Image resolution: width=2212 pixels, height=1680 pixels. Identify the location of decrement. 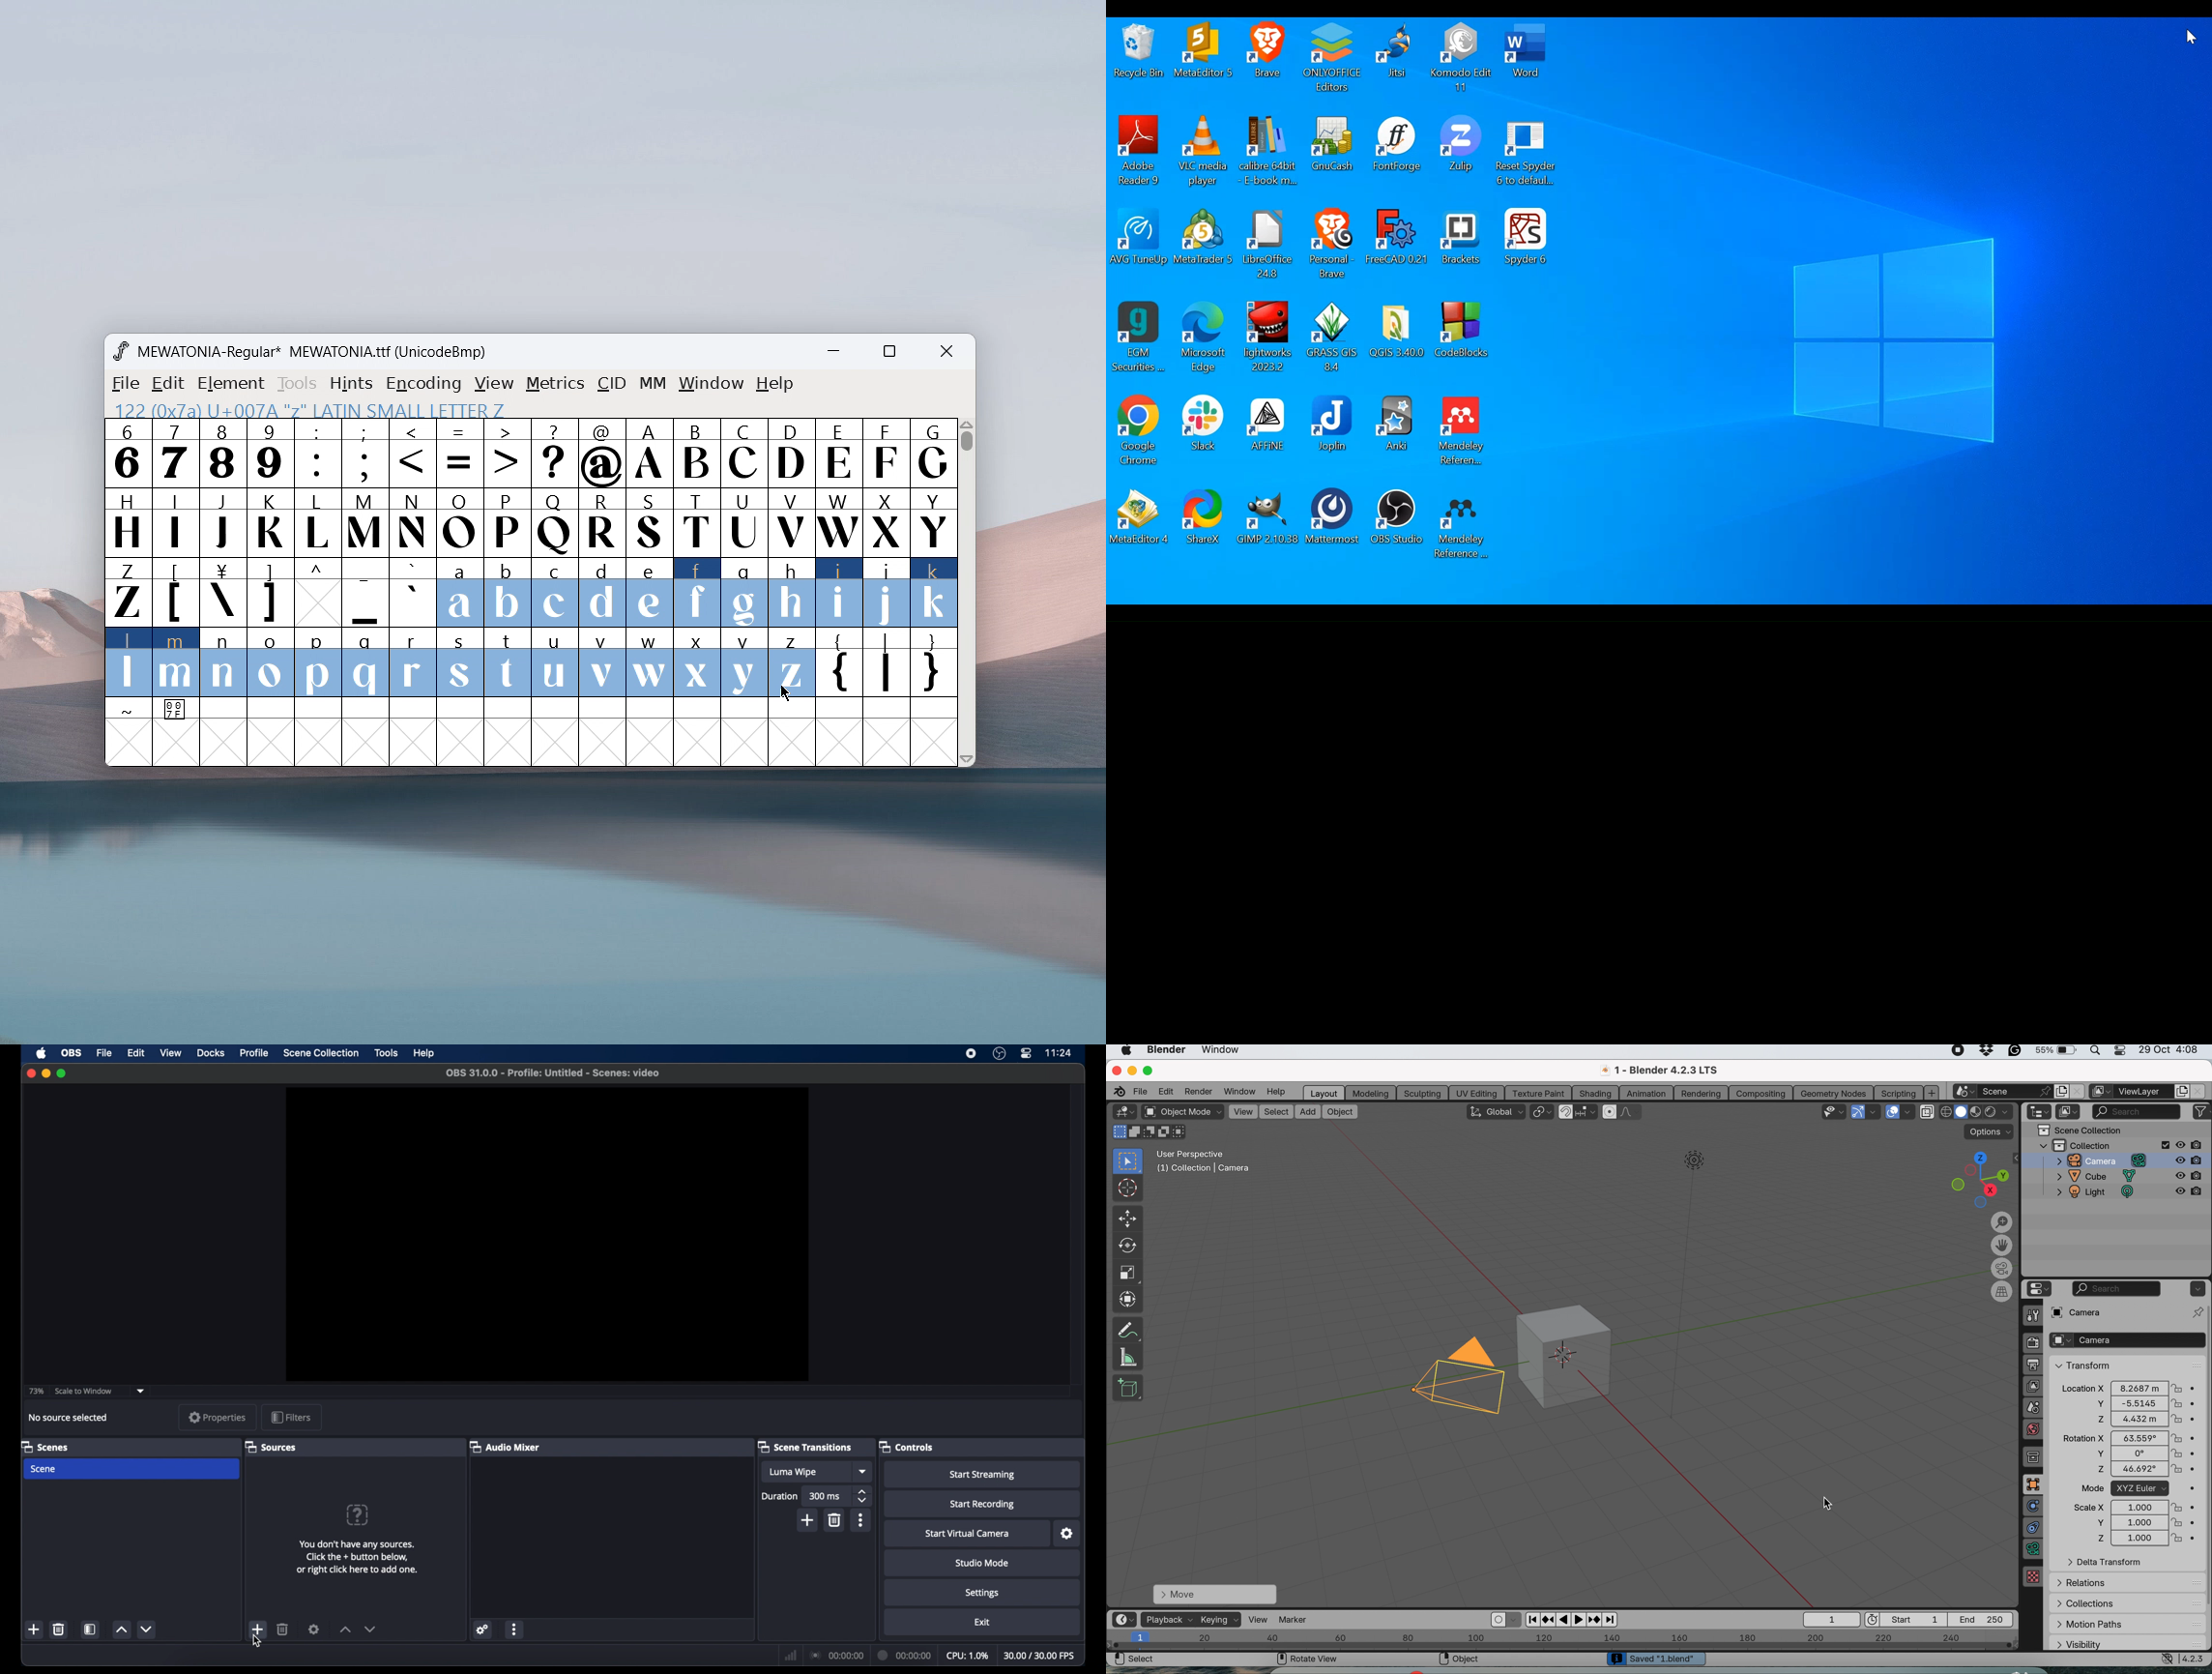
(147, 1629).